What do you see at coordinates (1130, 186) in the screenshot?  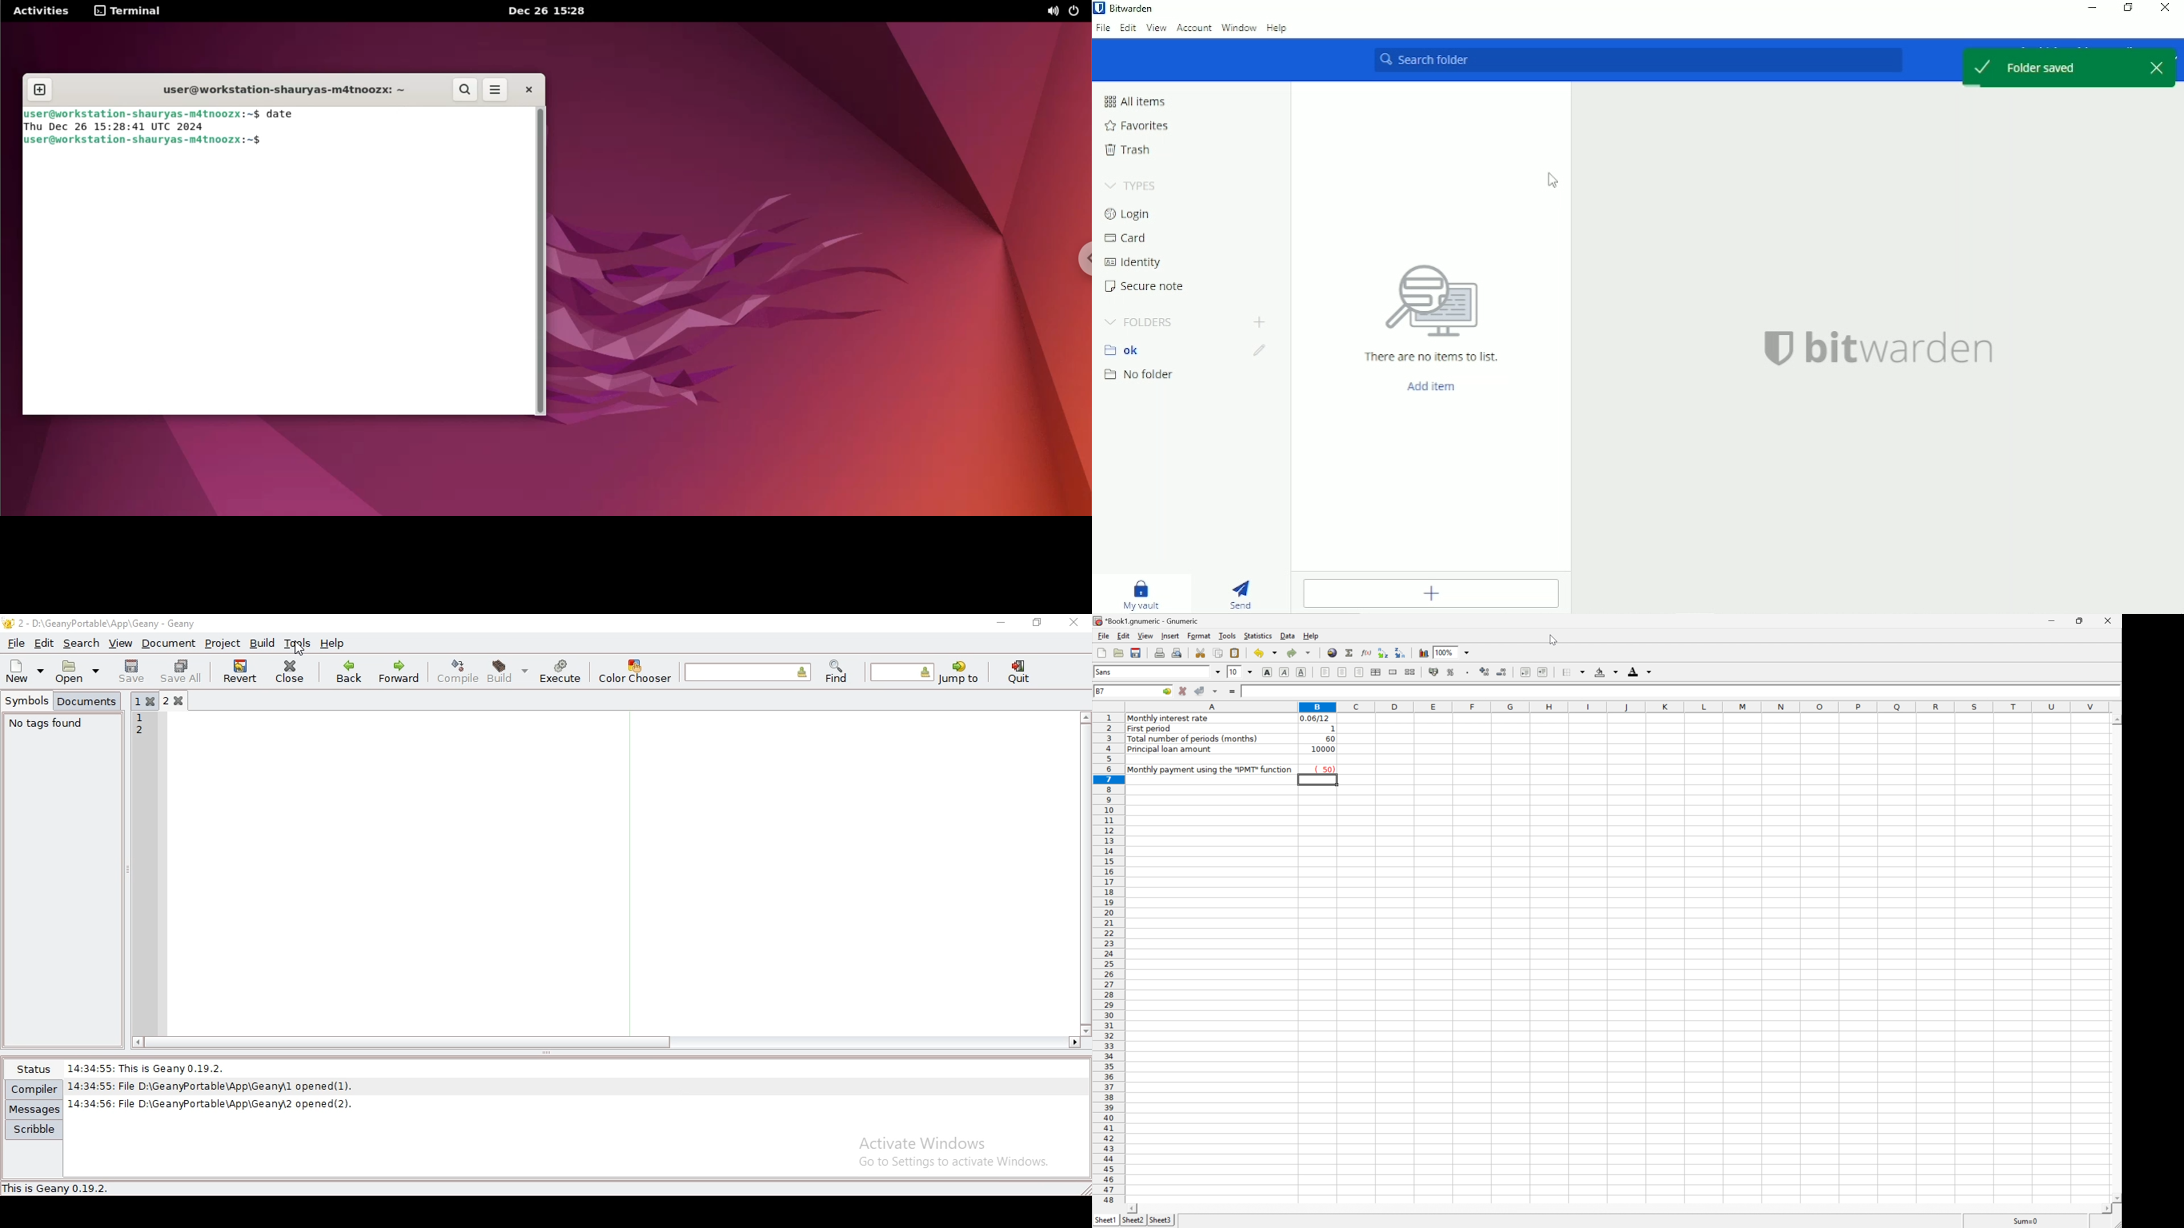 I see `Types` at bounding box center [1130, 186].